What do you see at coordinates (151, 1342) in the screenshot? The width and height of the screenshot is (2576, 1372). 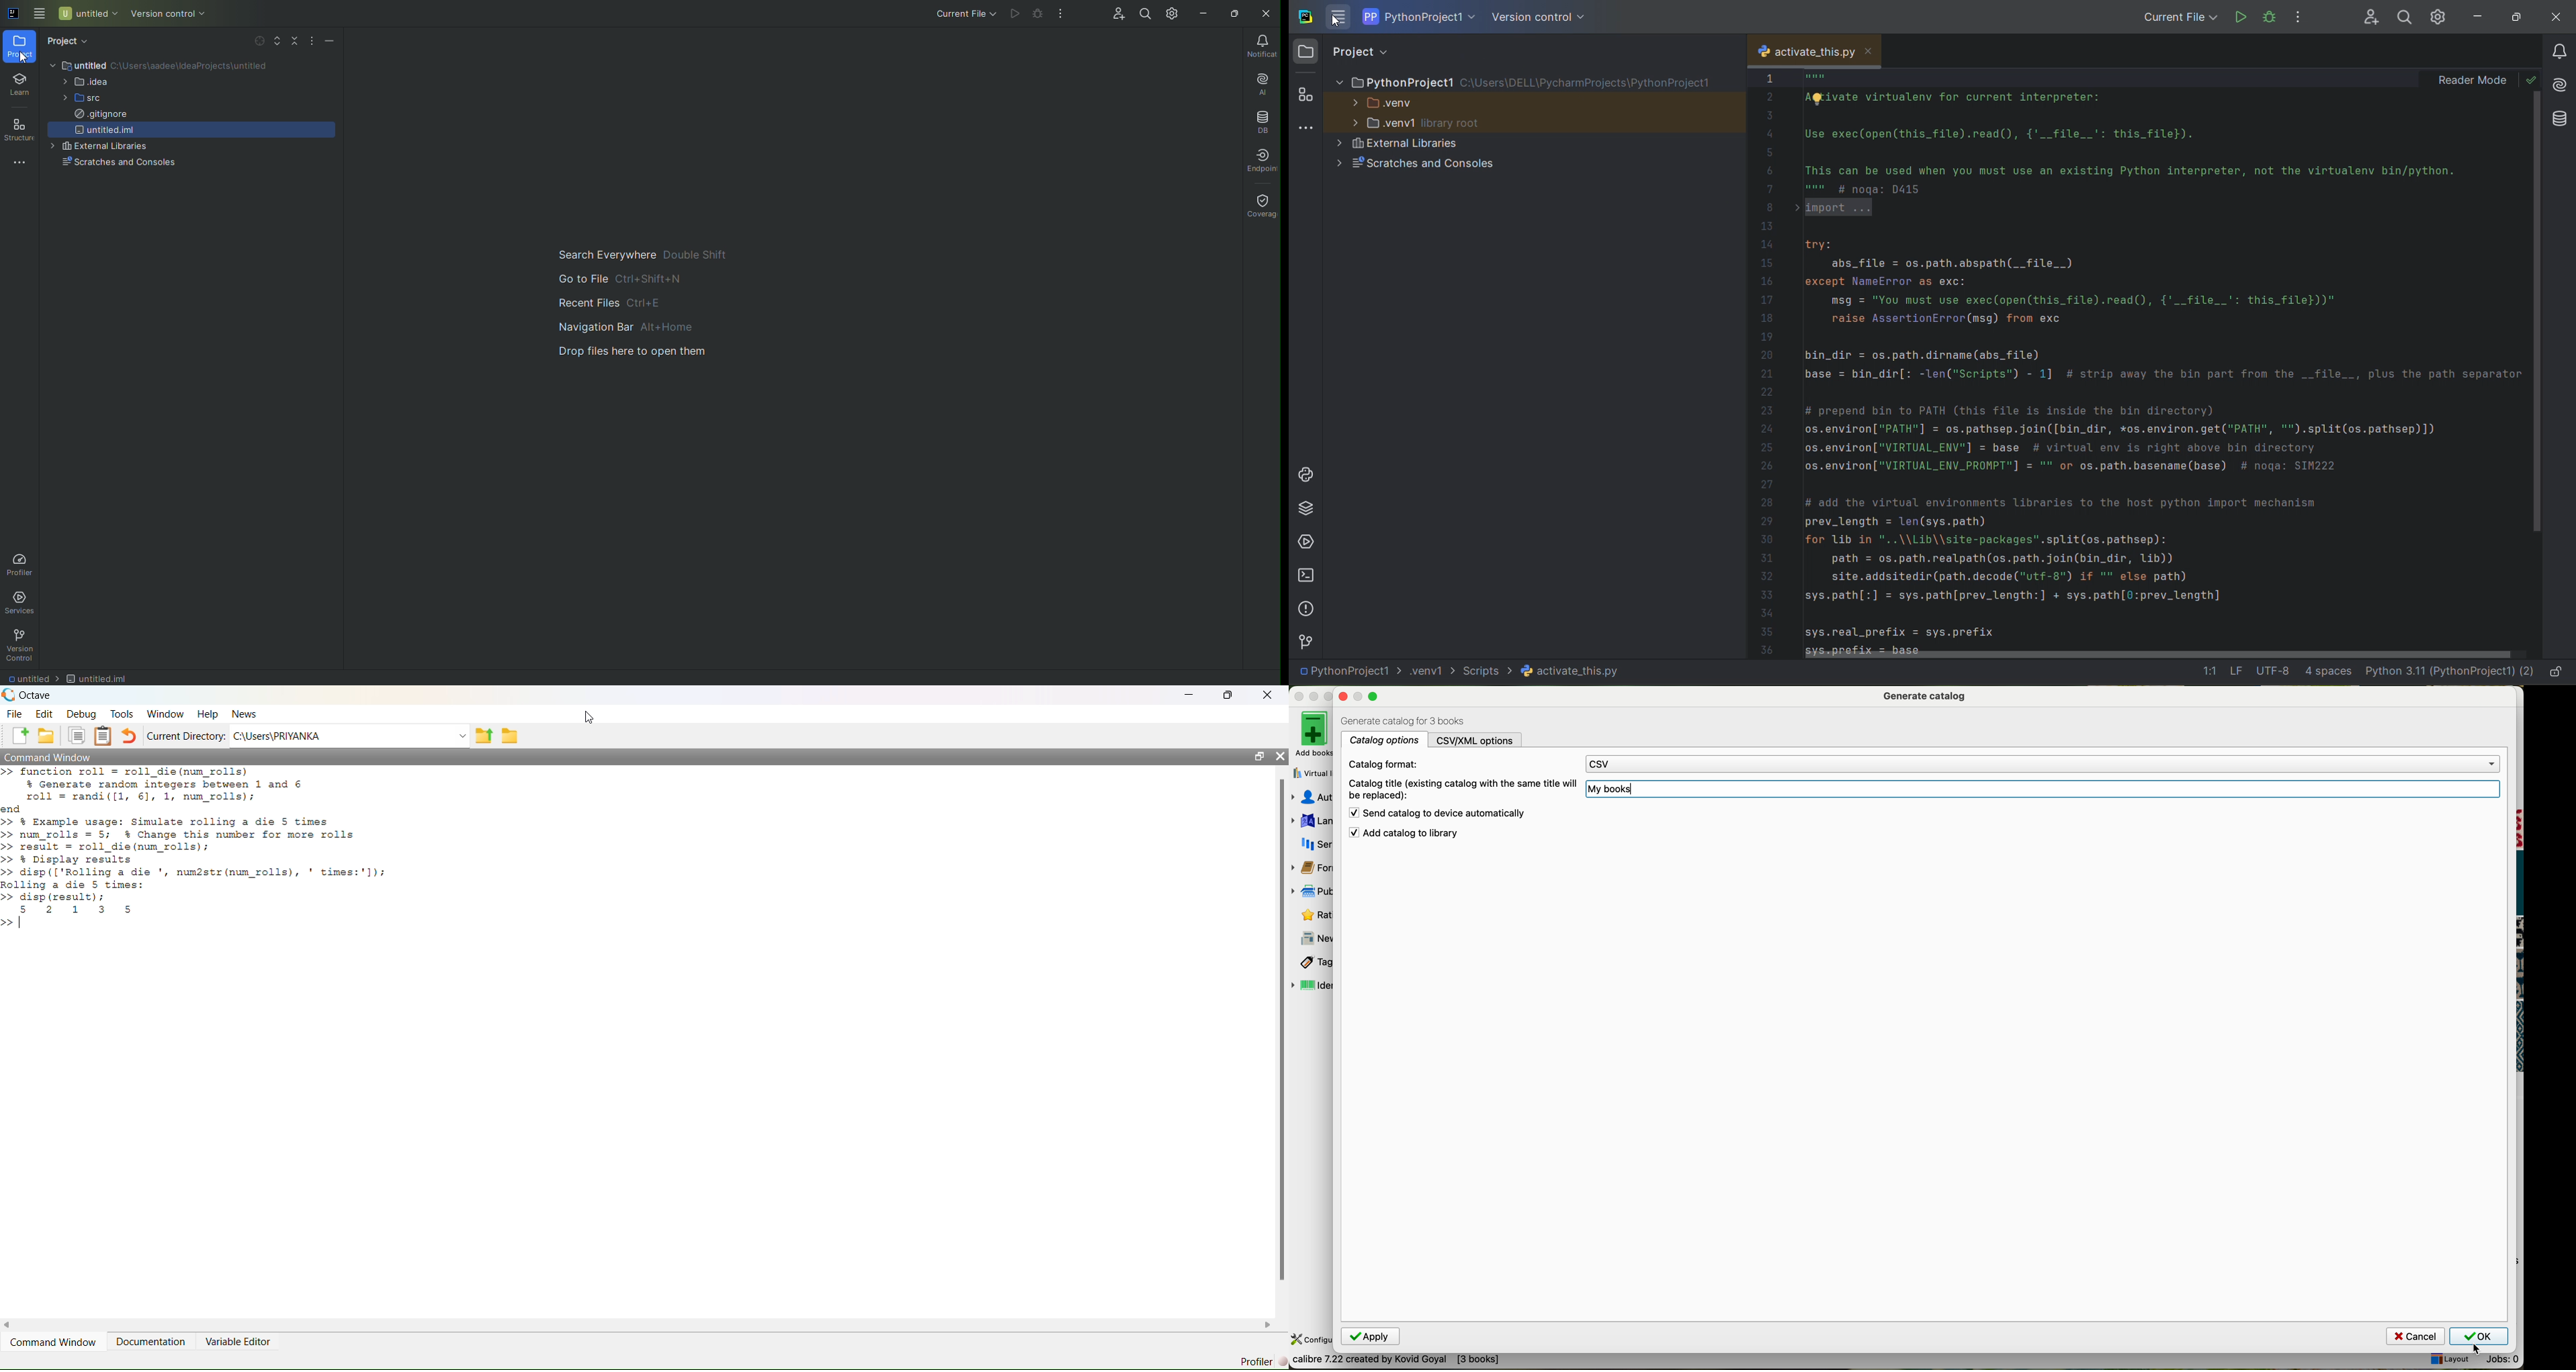 I see `Documentation ` at bounding box center [151, 1342].